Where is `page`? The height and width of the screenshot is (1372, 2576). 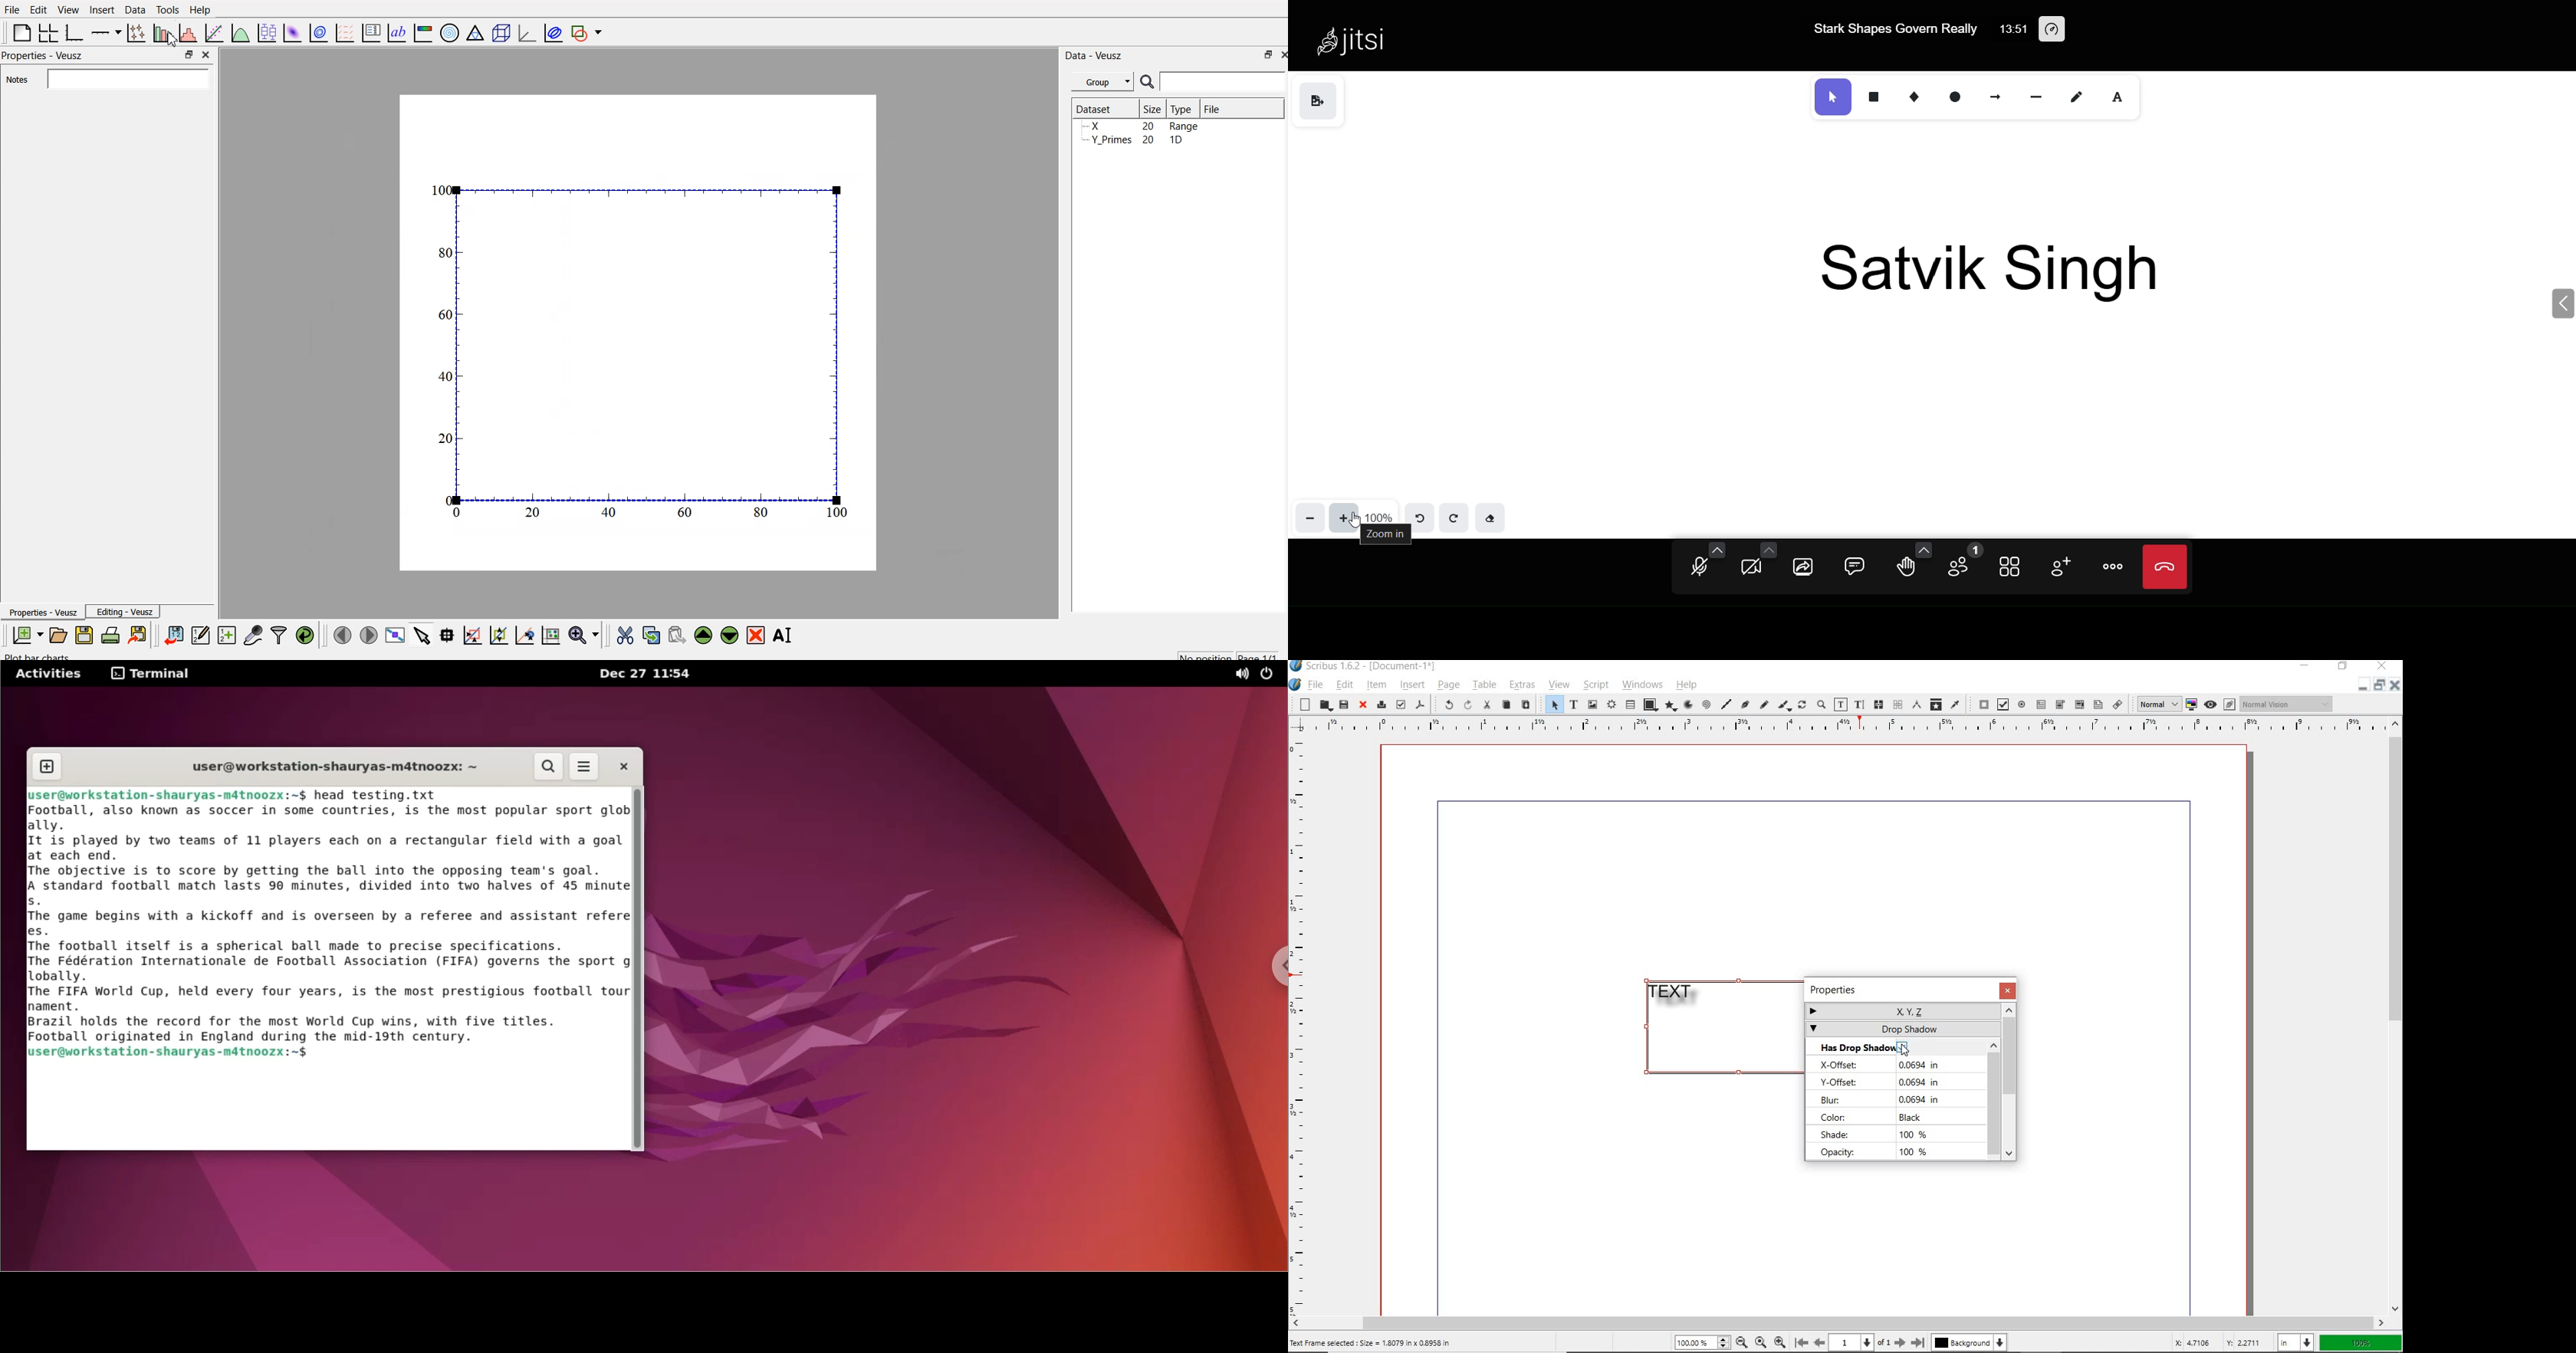 page is located at coordinates (1447, 687).